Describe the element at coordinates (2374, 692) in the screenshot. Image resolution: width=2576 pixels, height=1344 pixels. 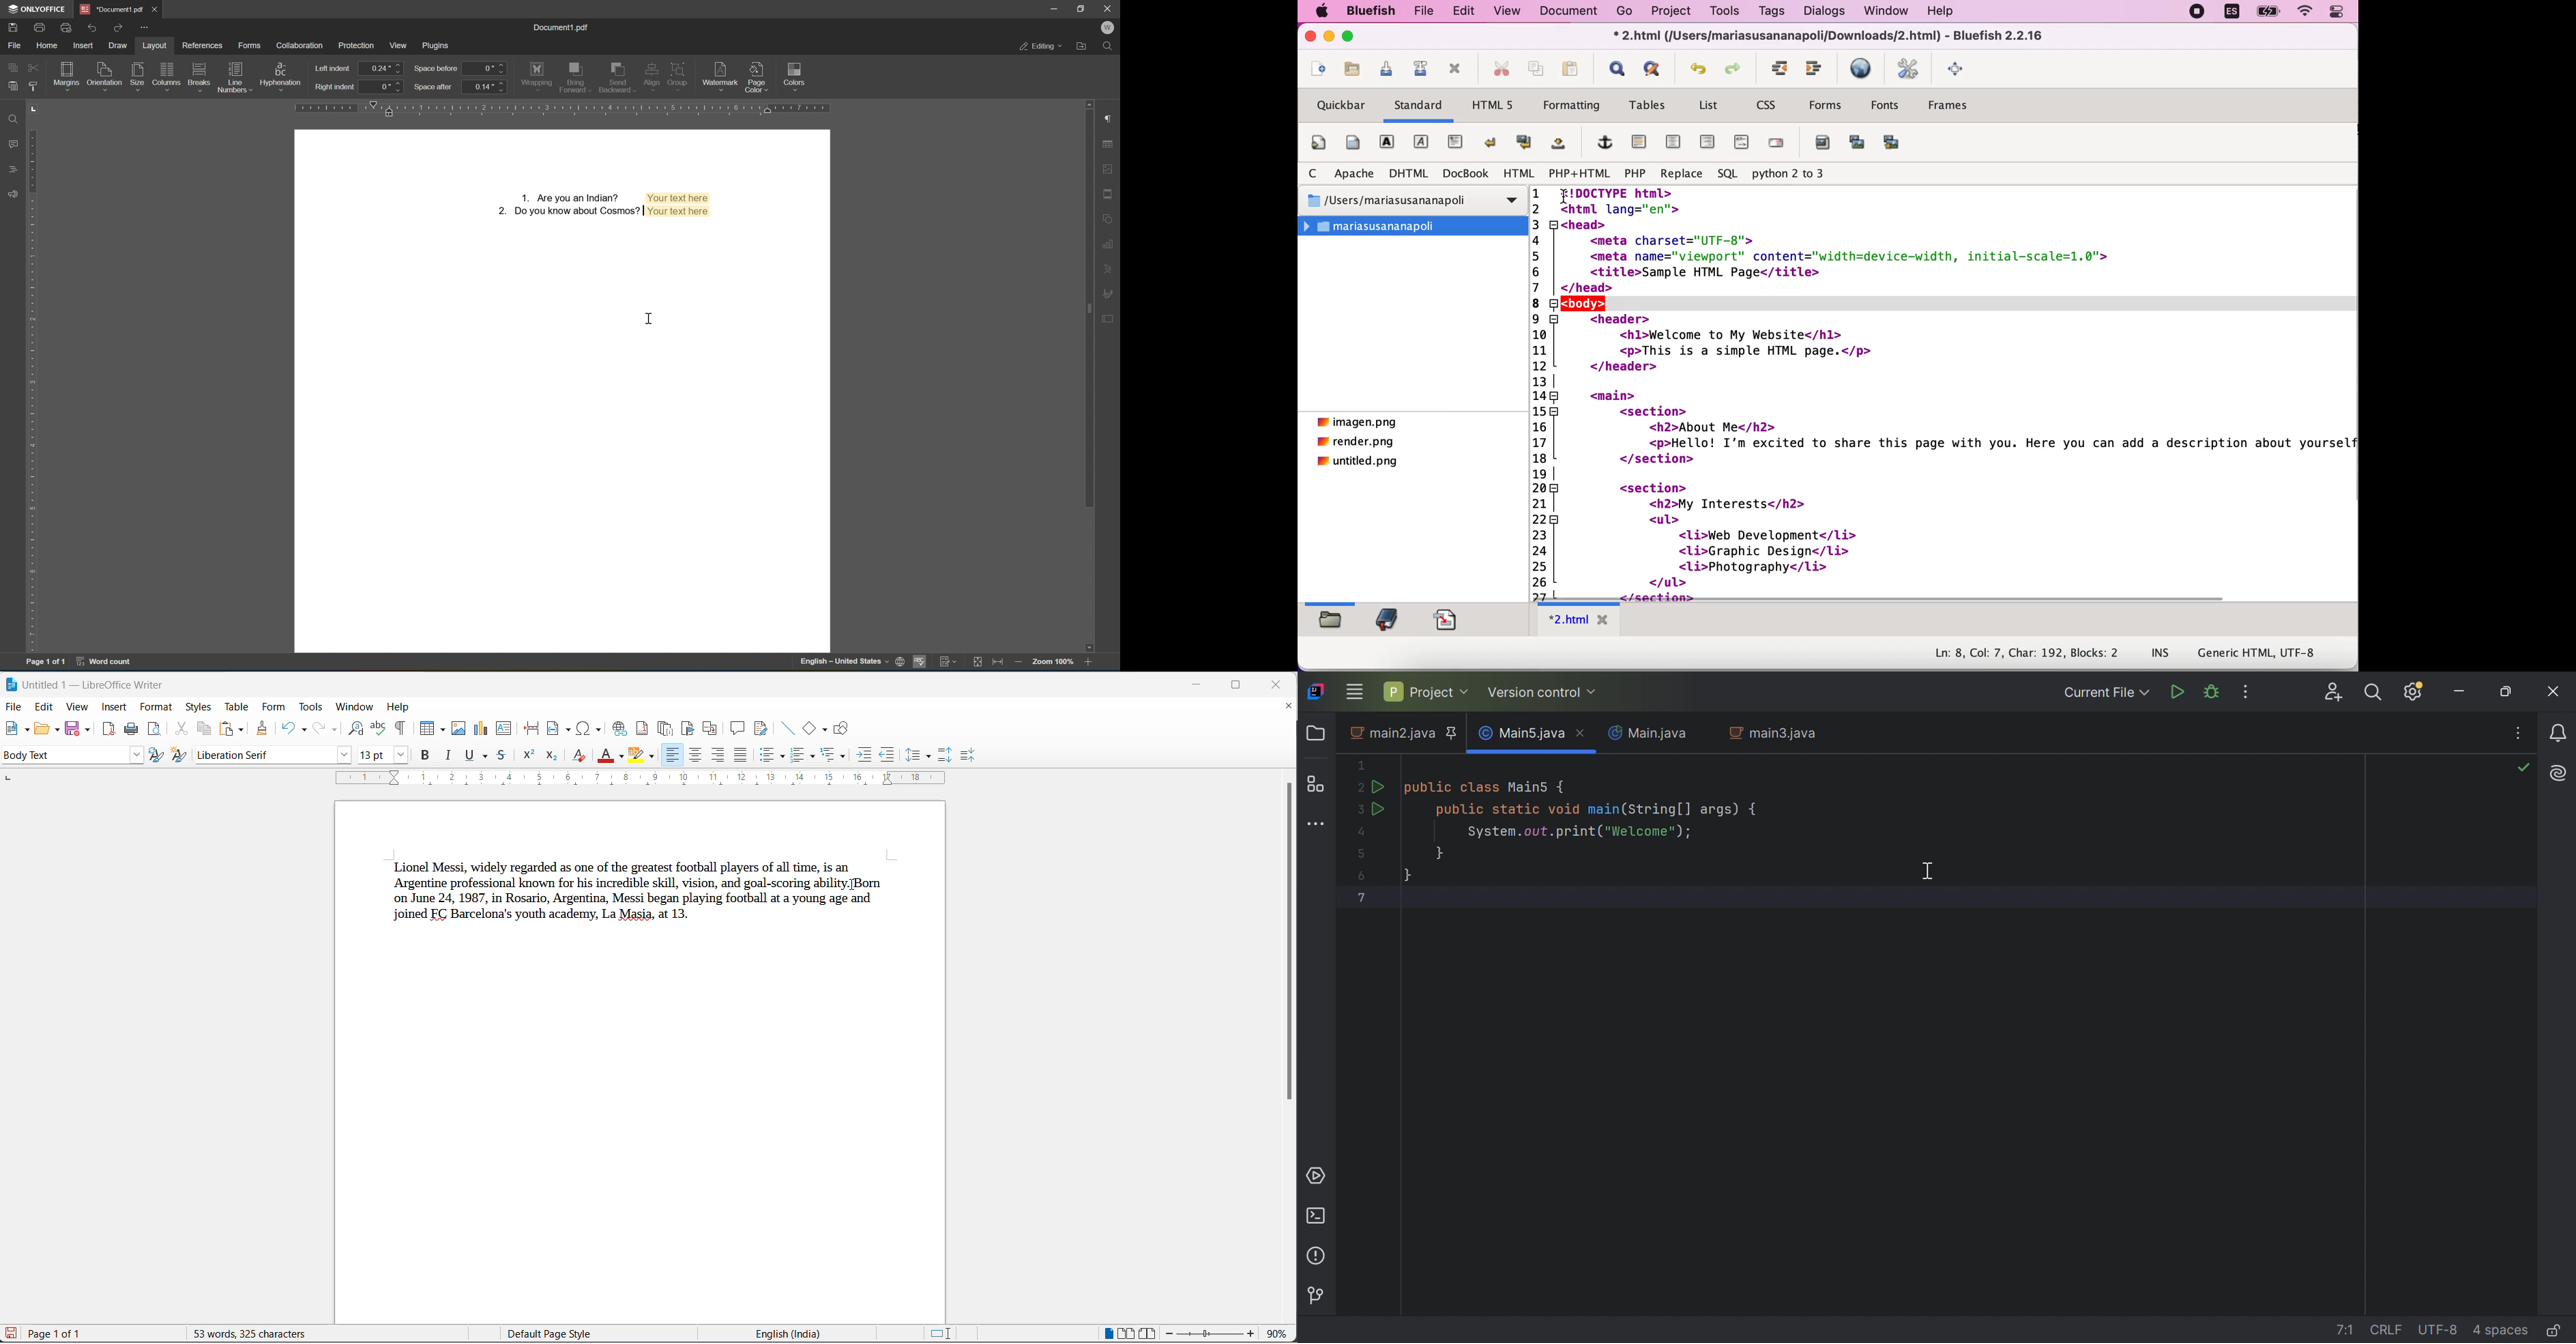
I see `Search everywhere` at that location.